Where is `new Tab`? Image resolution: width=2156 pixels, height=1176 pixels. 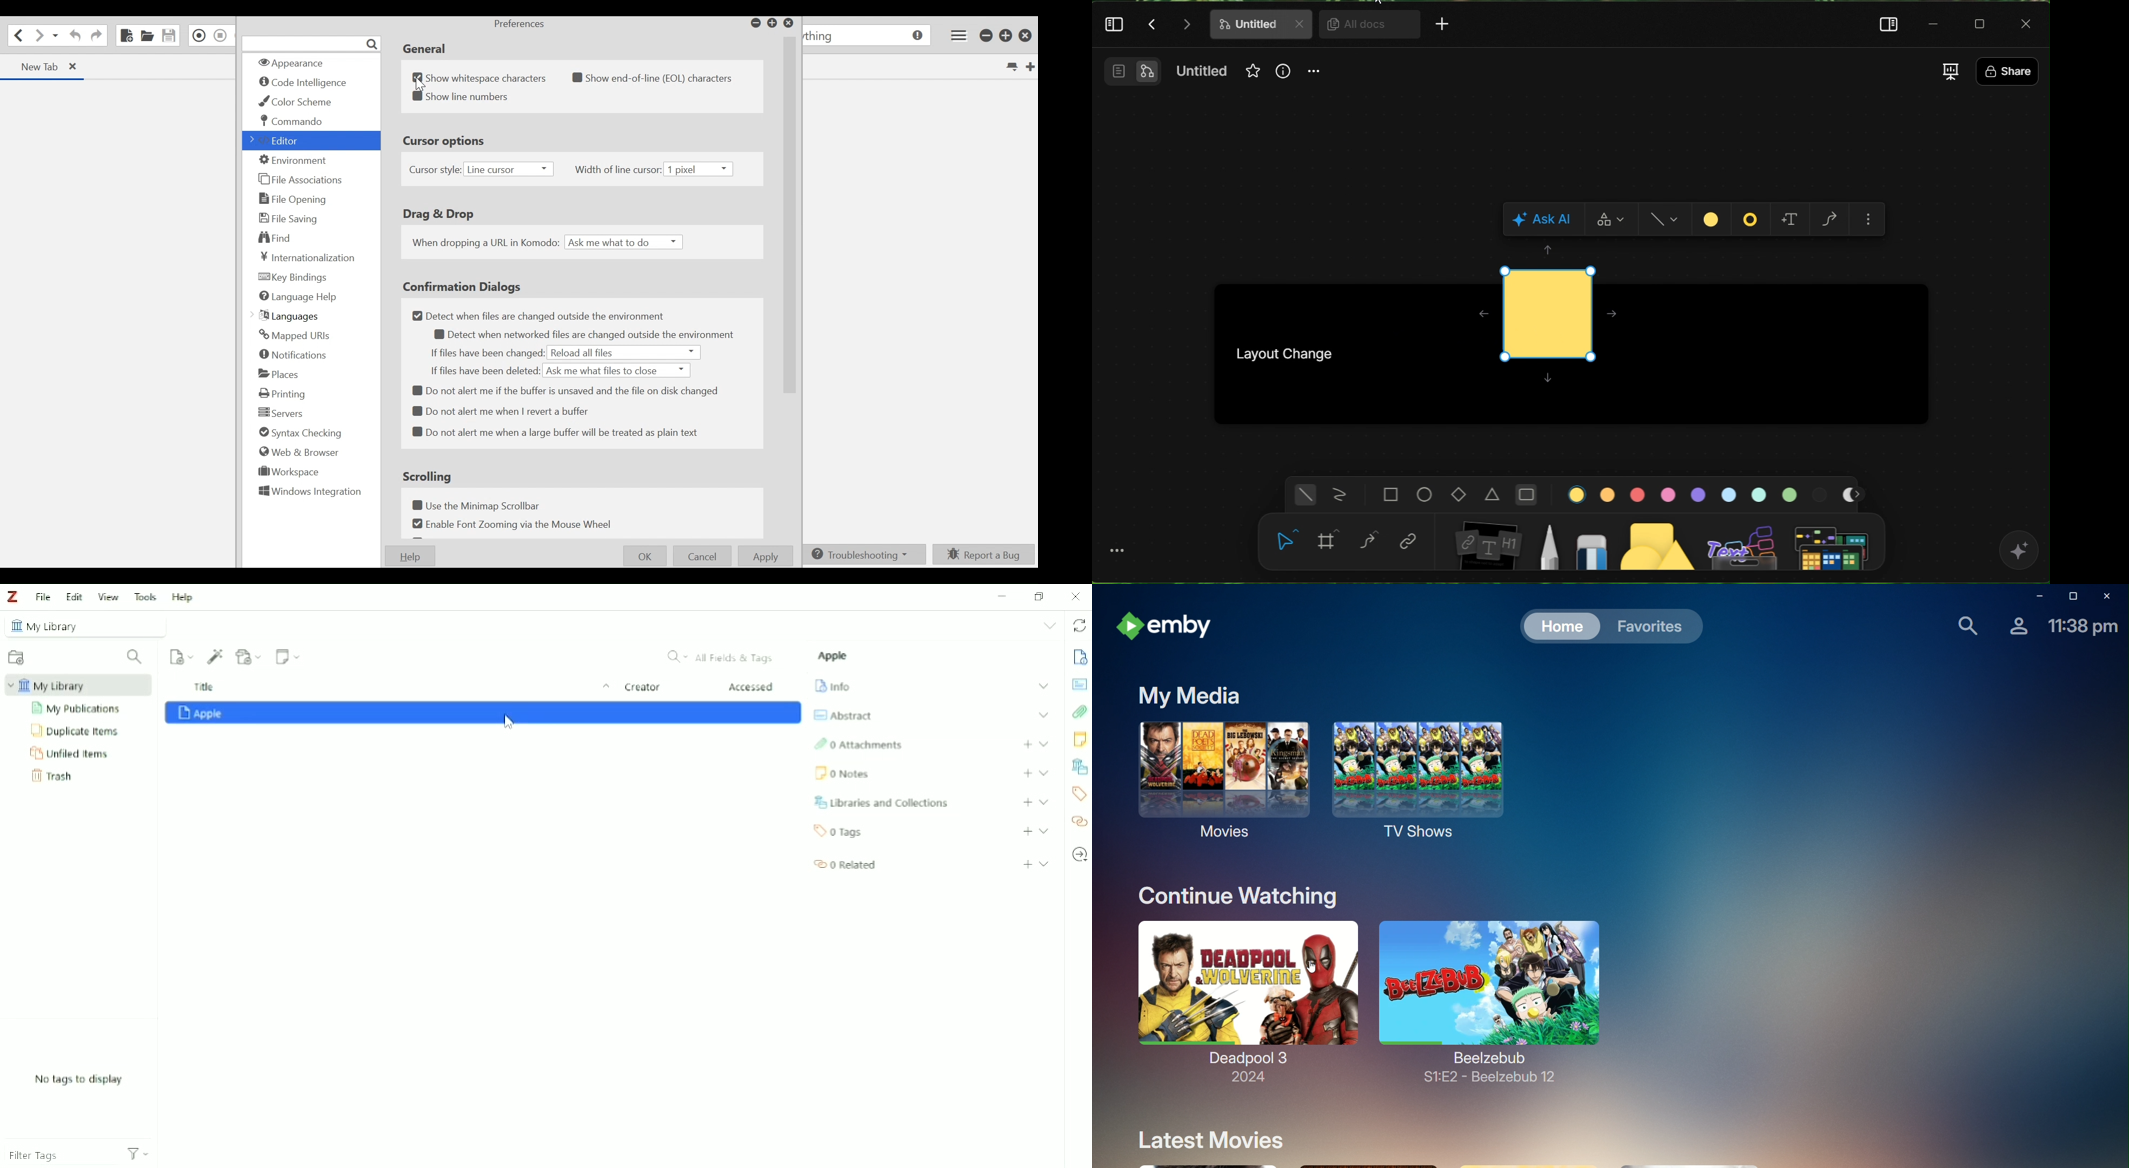 new Tab is located at coordinates (38, 67).